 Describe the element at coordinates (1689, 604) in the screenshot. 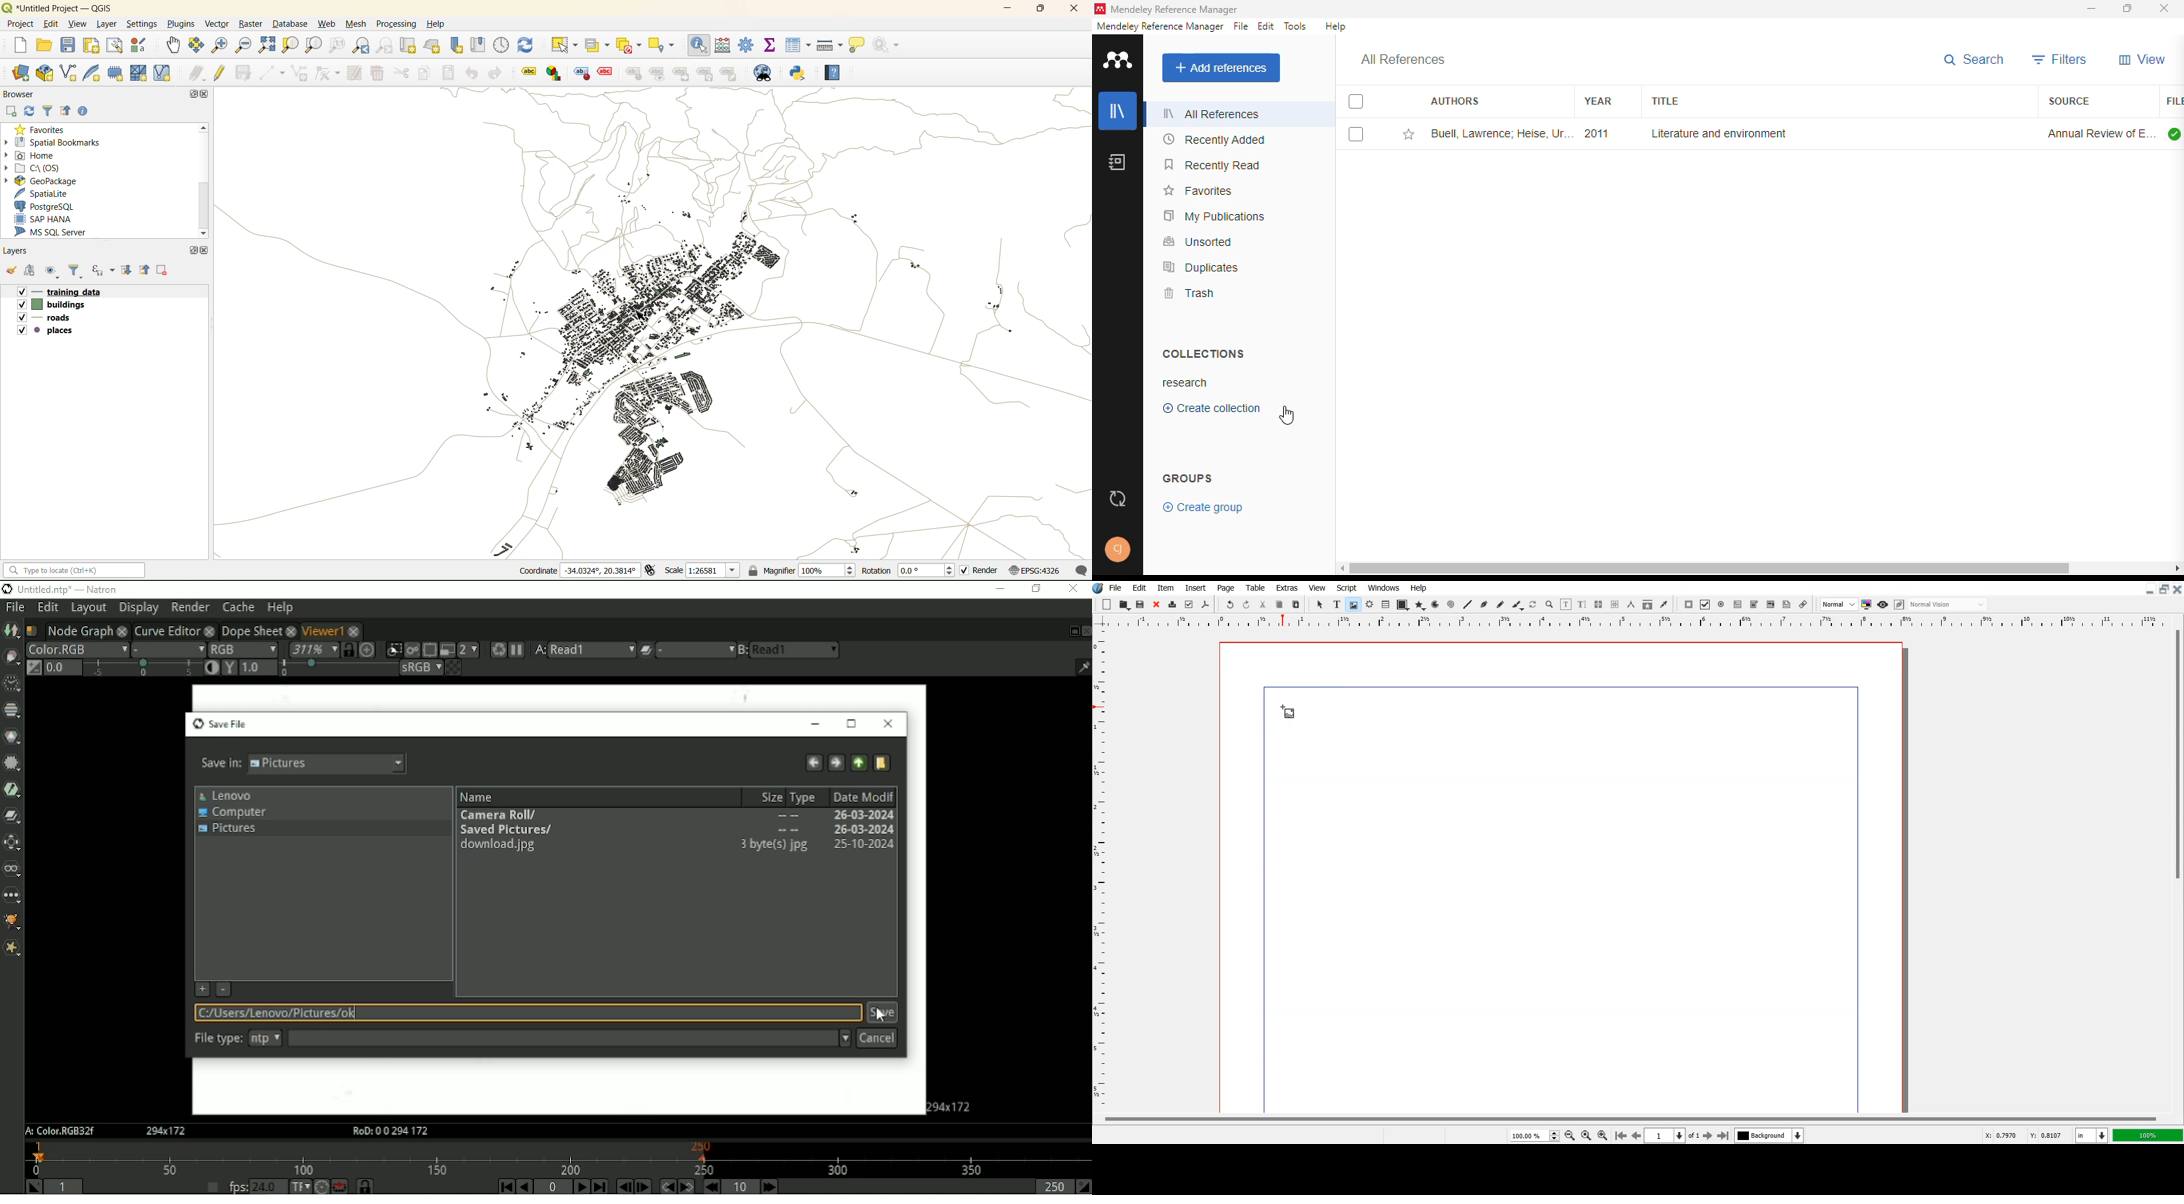

I see `PDF Push Button` at that location.